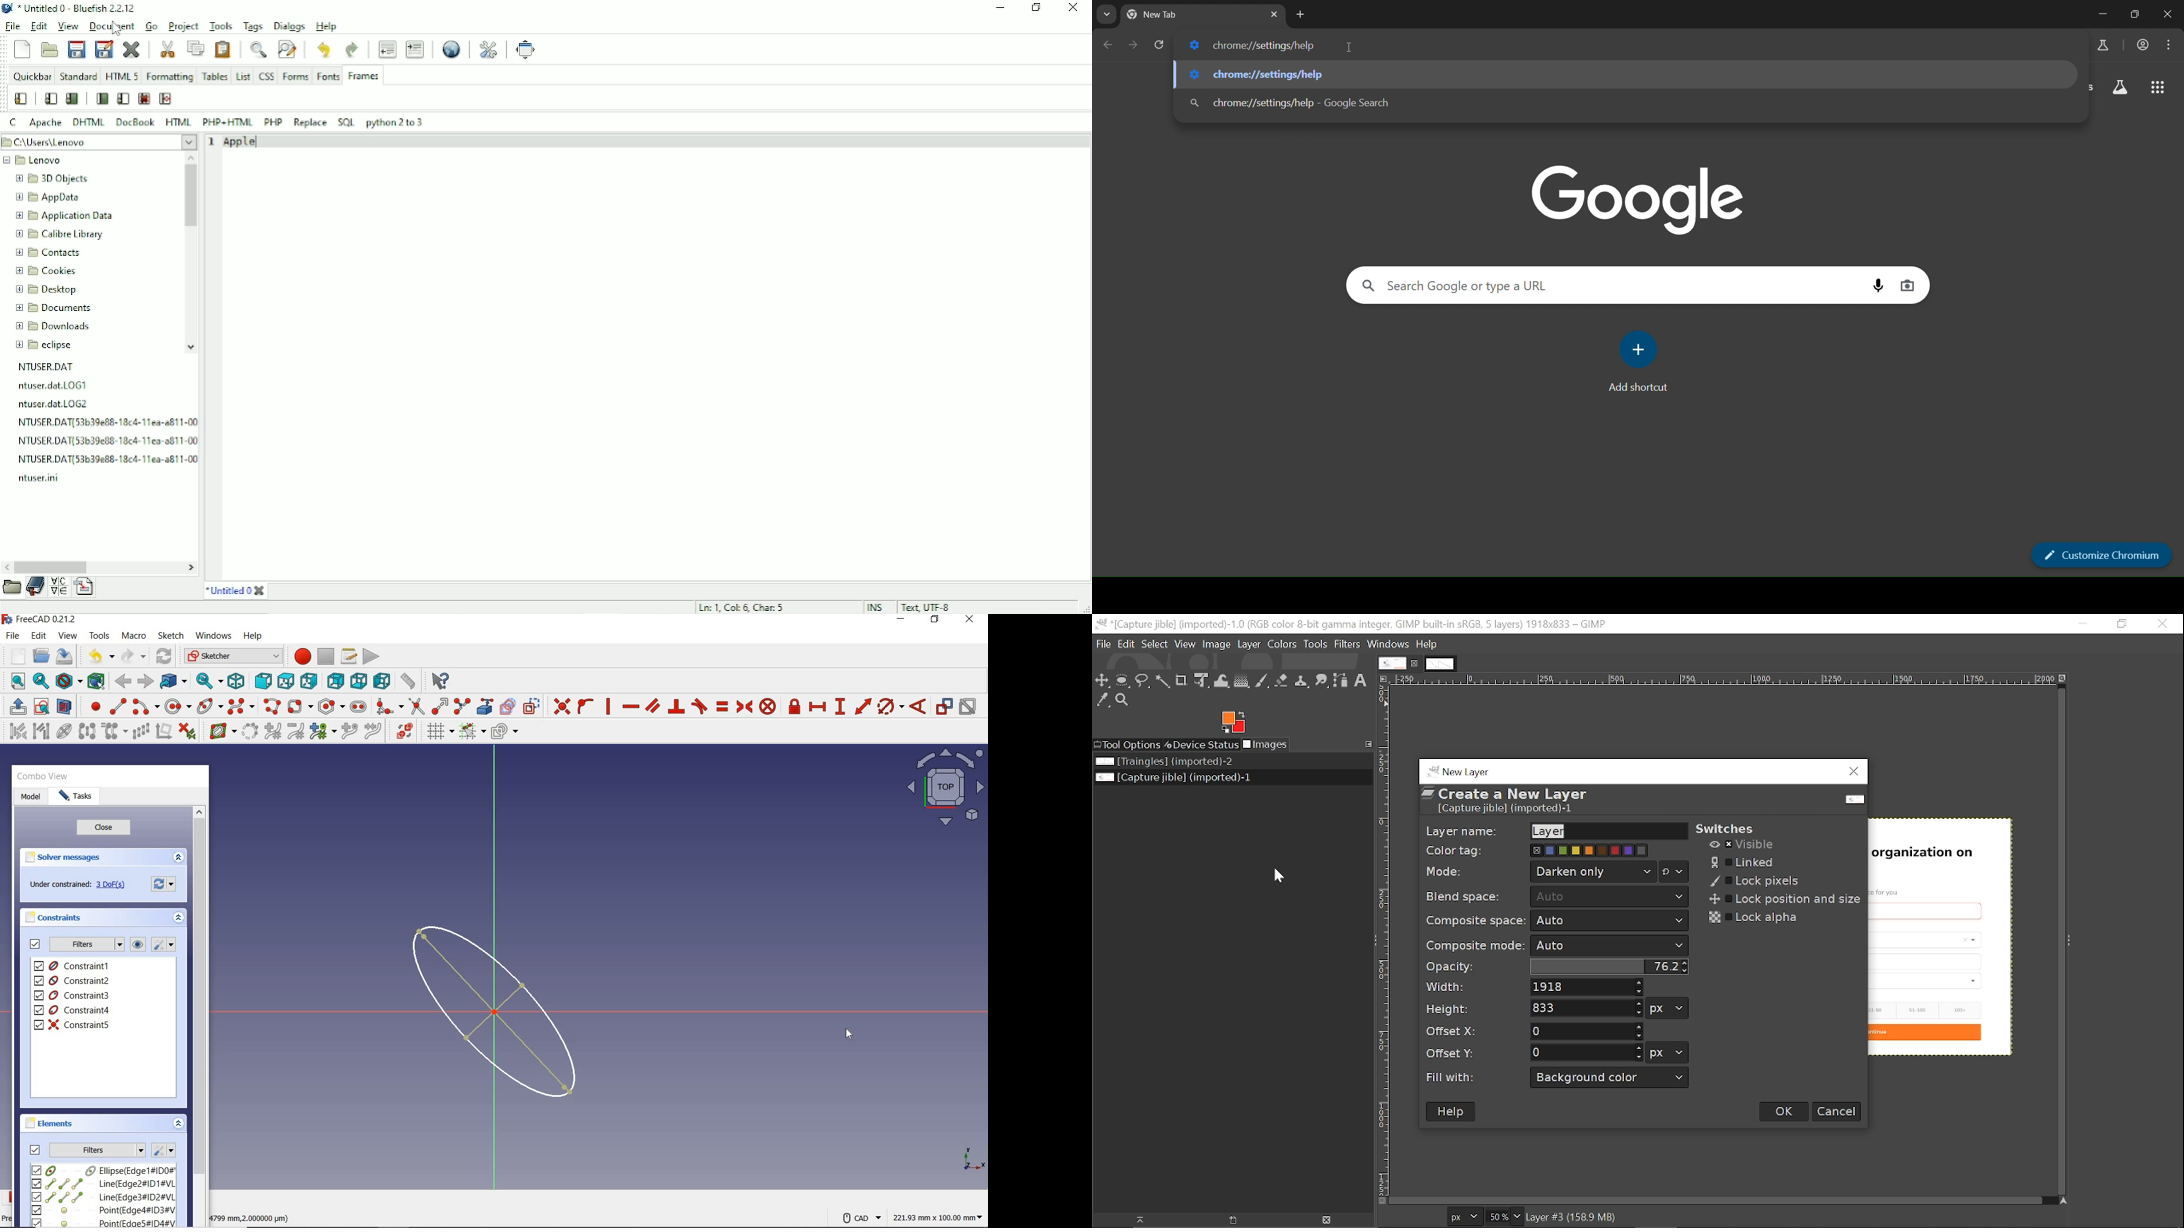 The image size is (2184, 1232). What do you see at coordinates (56, 917) in the screenshot?
I see `constraints` at bounding box center [56, 917].